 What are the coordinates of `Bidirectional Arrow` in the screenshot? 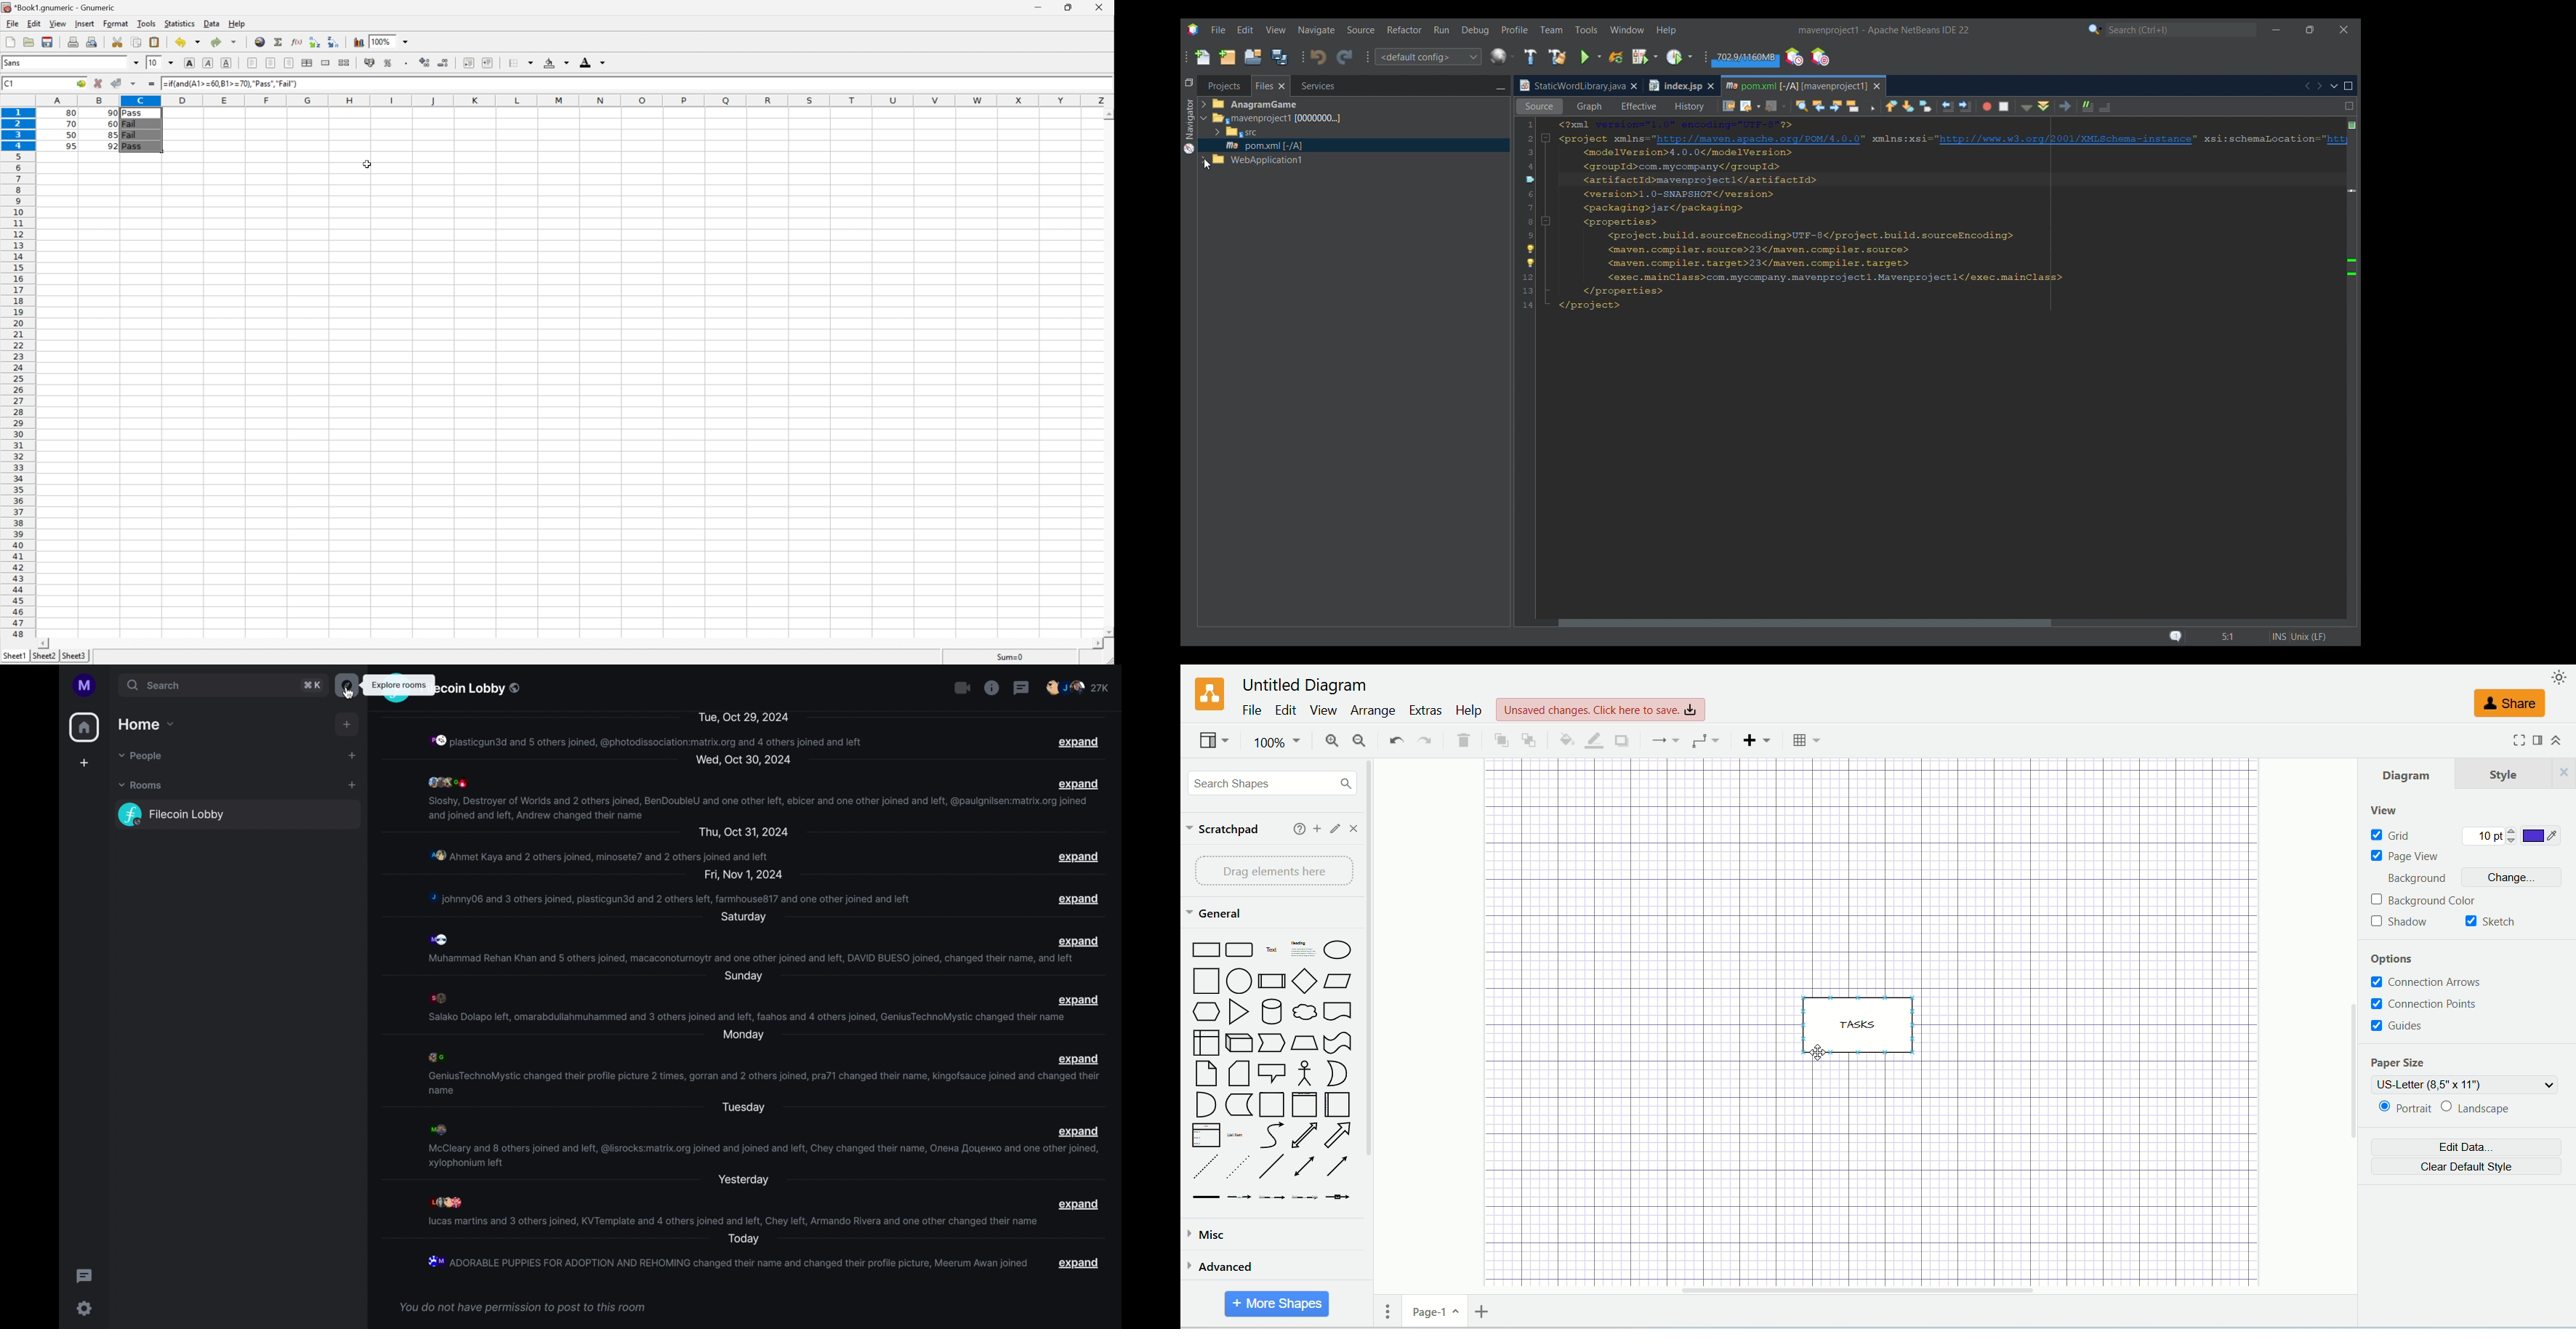 It's located at (1306, 1168).